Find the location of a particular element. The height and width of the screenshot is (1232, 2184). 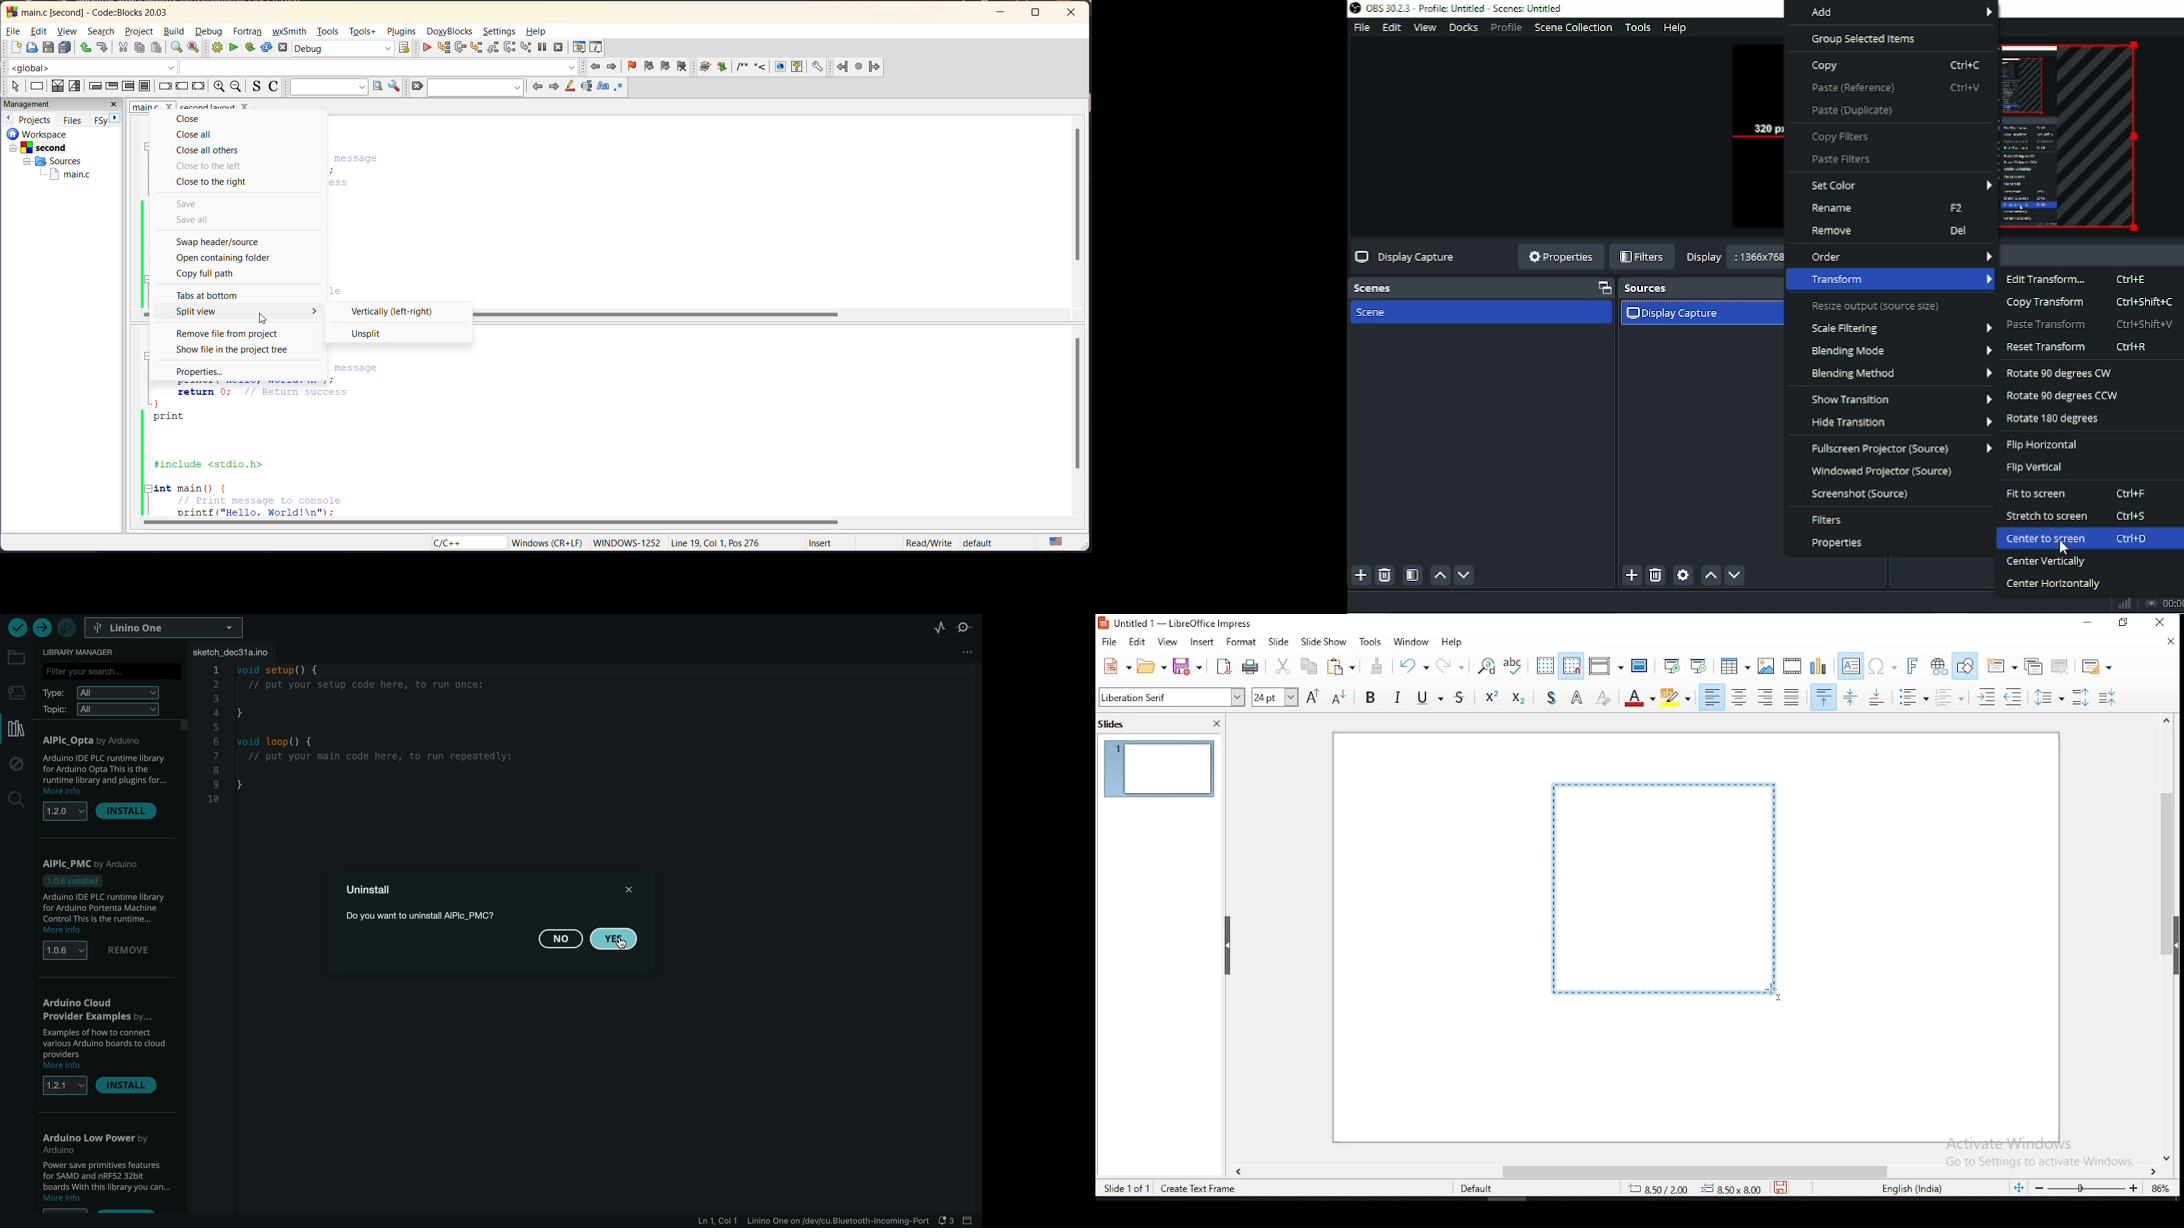

tools+ is located at coordinates (362, 32).